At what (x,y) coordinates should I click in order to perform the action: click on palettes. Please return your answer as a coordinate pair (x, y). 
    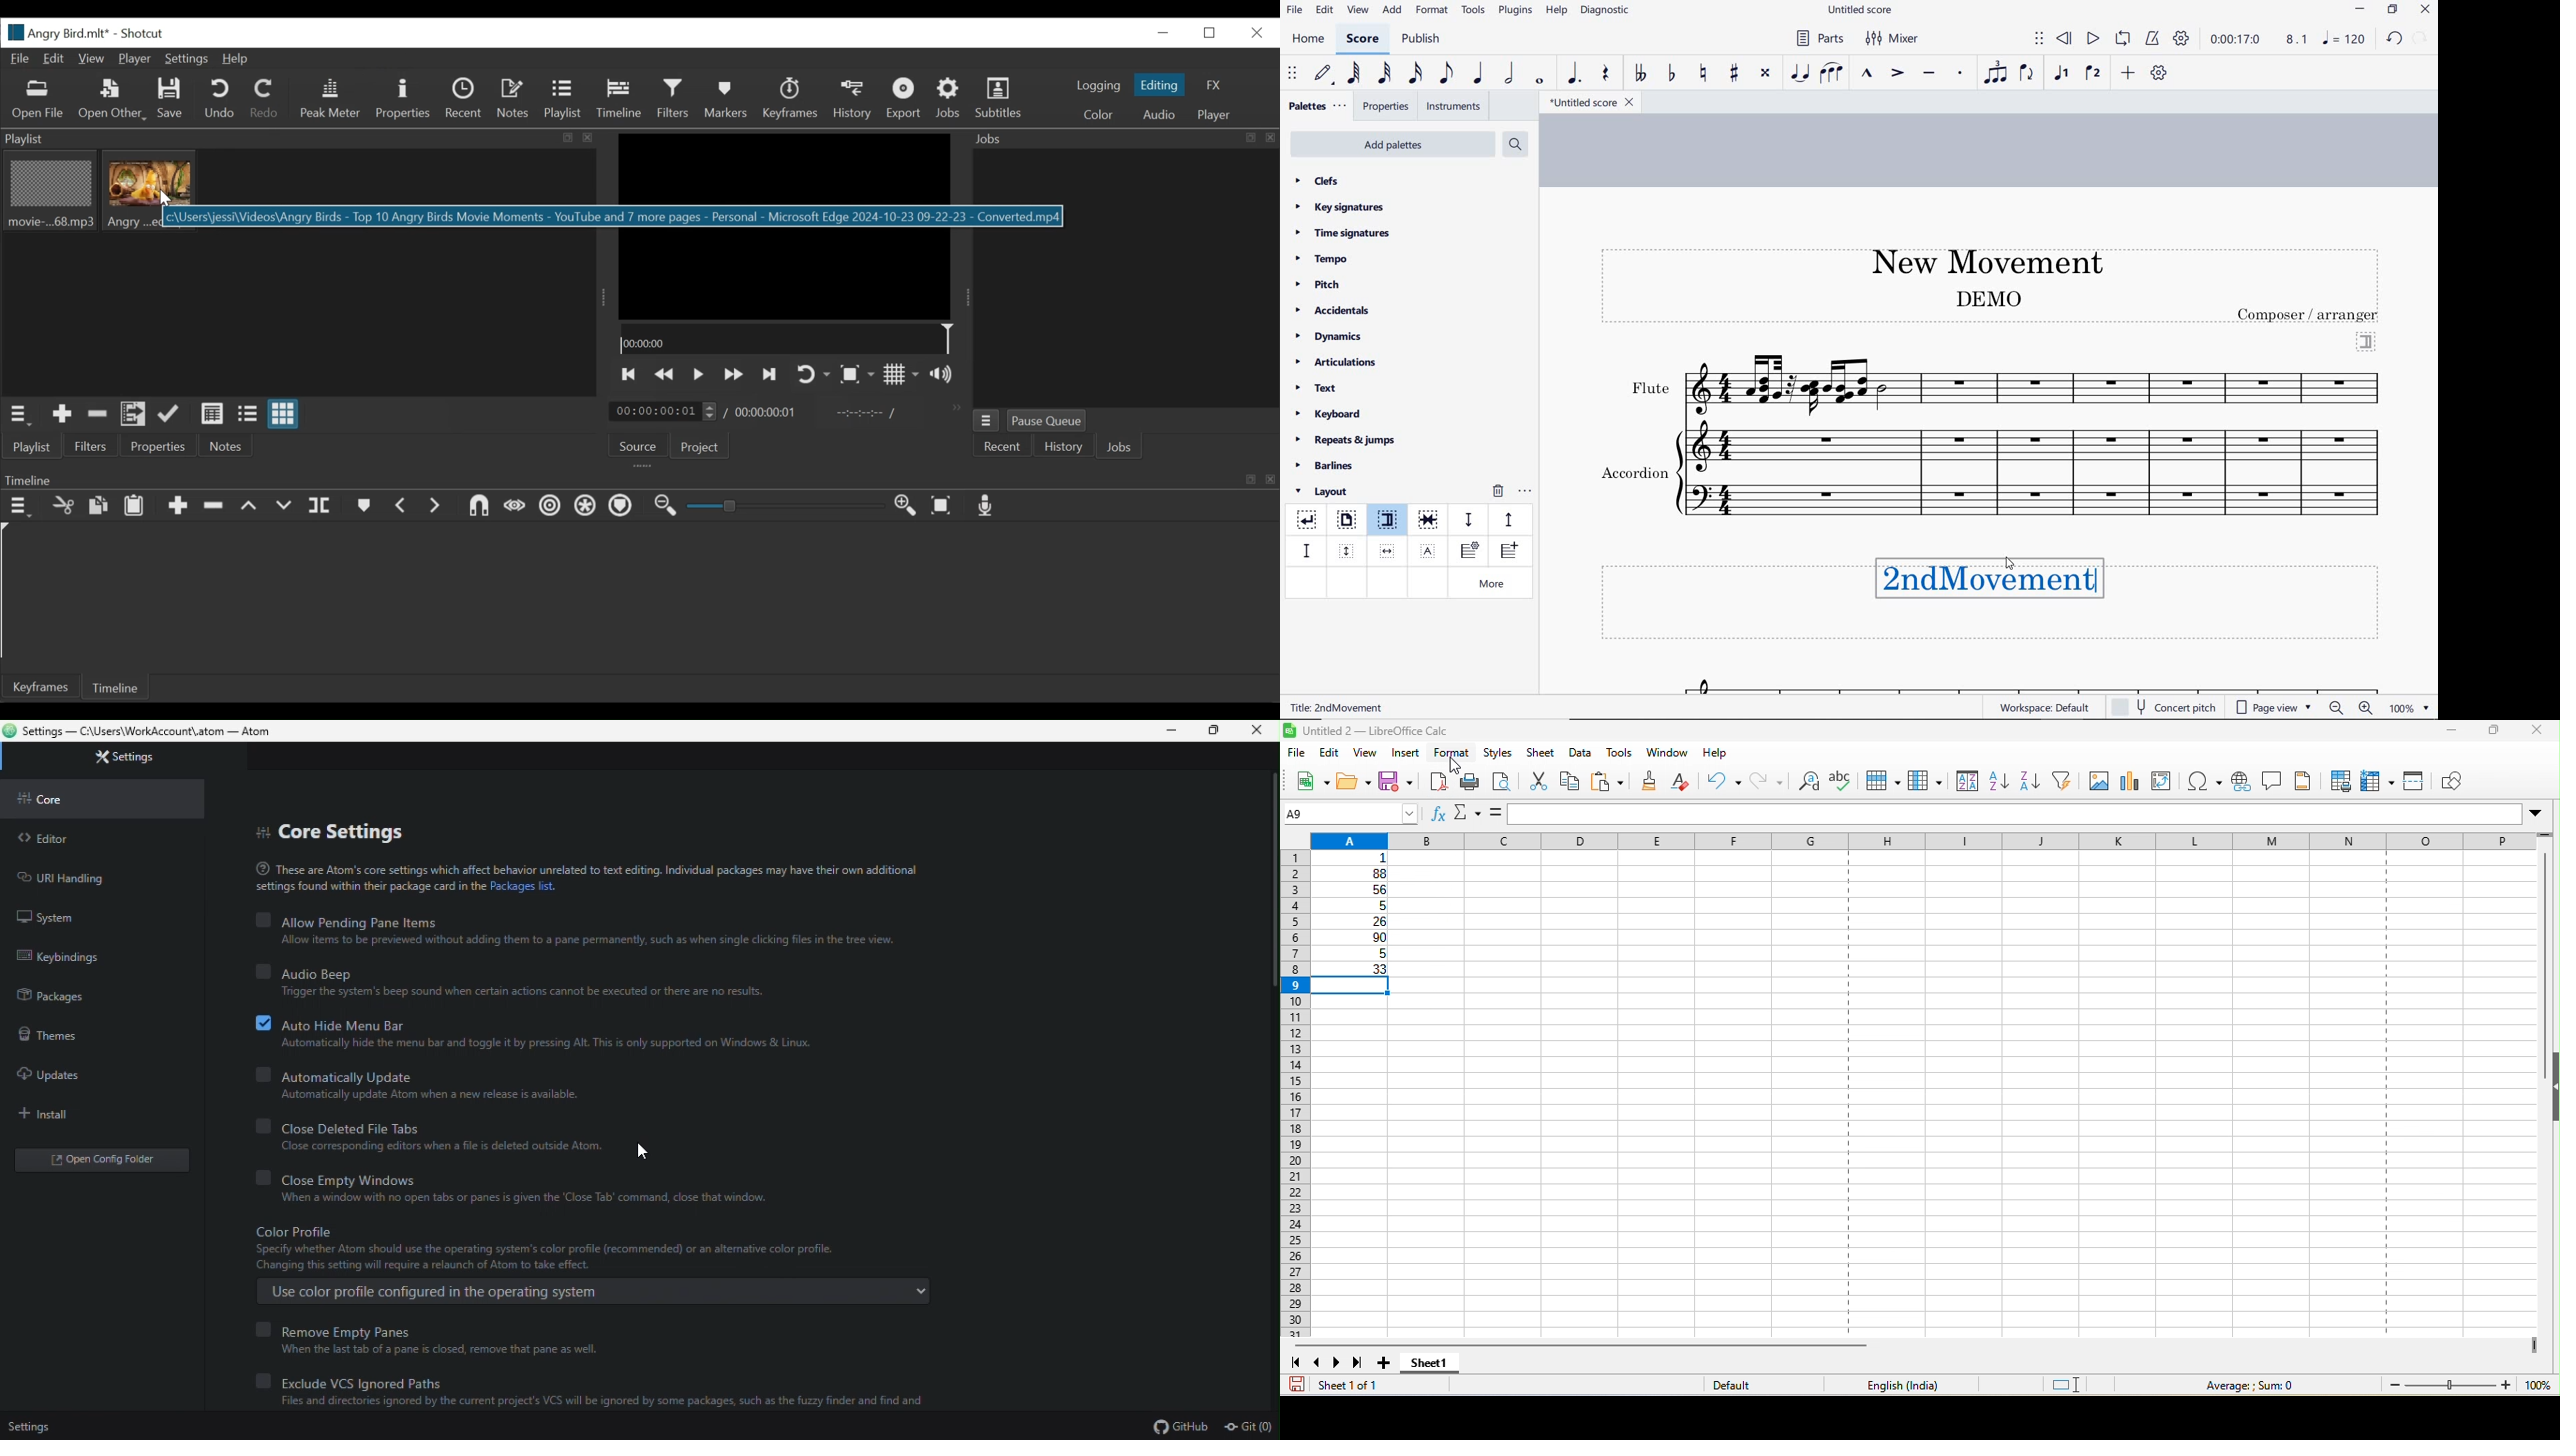
    Looking at the image, I should click on (1316, 107).